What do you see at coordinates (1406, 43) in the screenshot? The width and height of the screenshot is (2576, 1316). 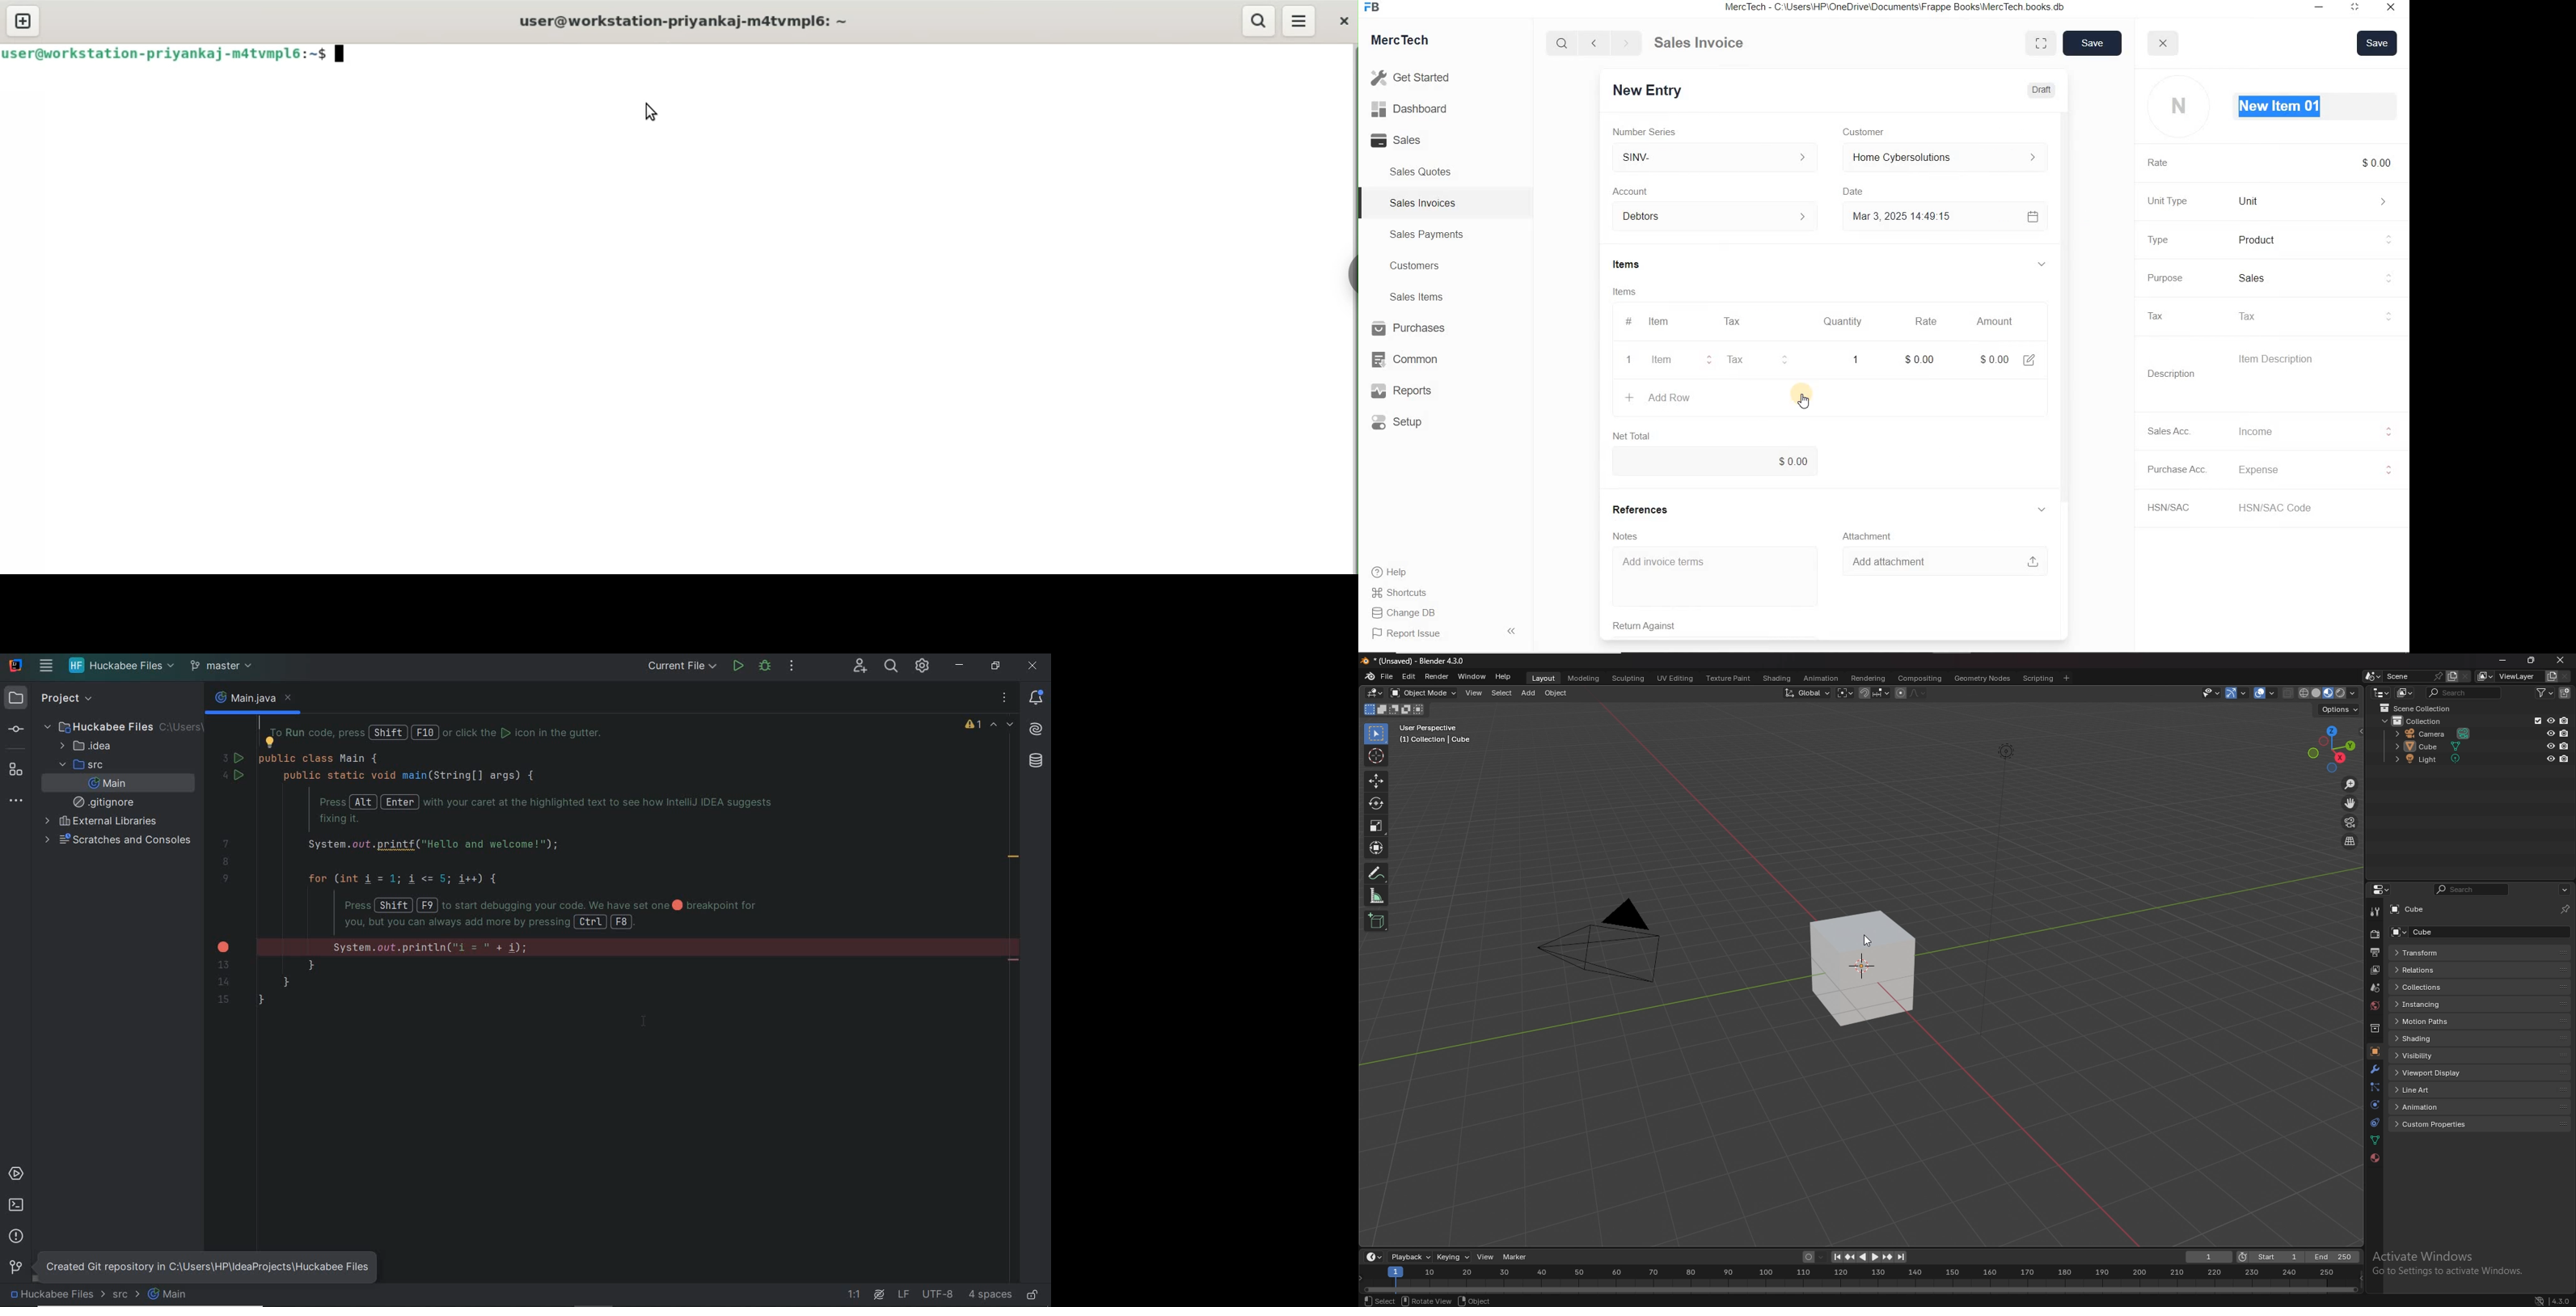 I see `MercTech` at bounding box center [1406, 43].